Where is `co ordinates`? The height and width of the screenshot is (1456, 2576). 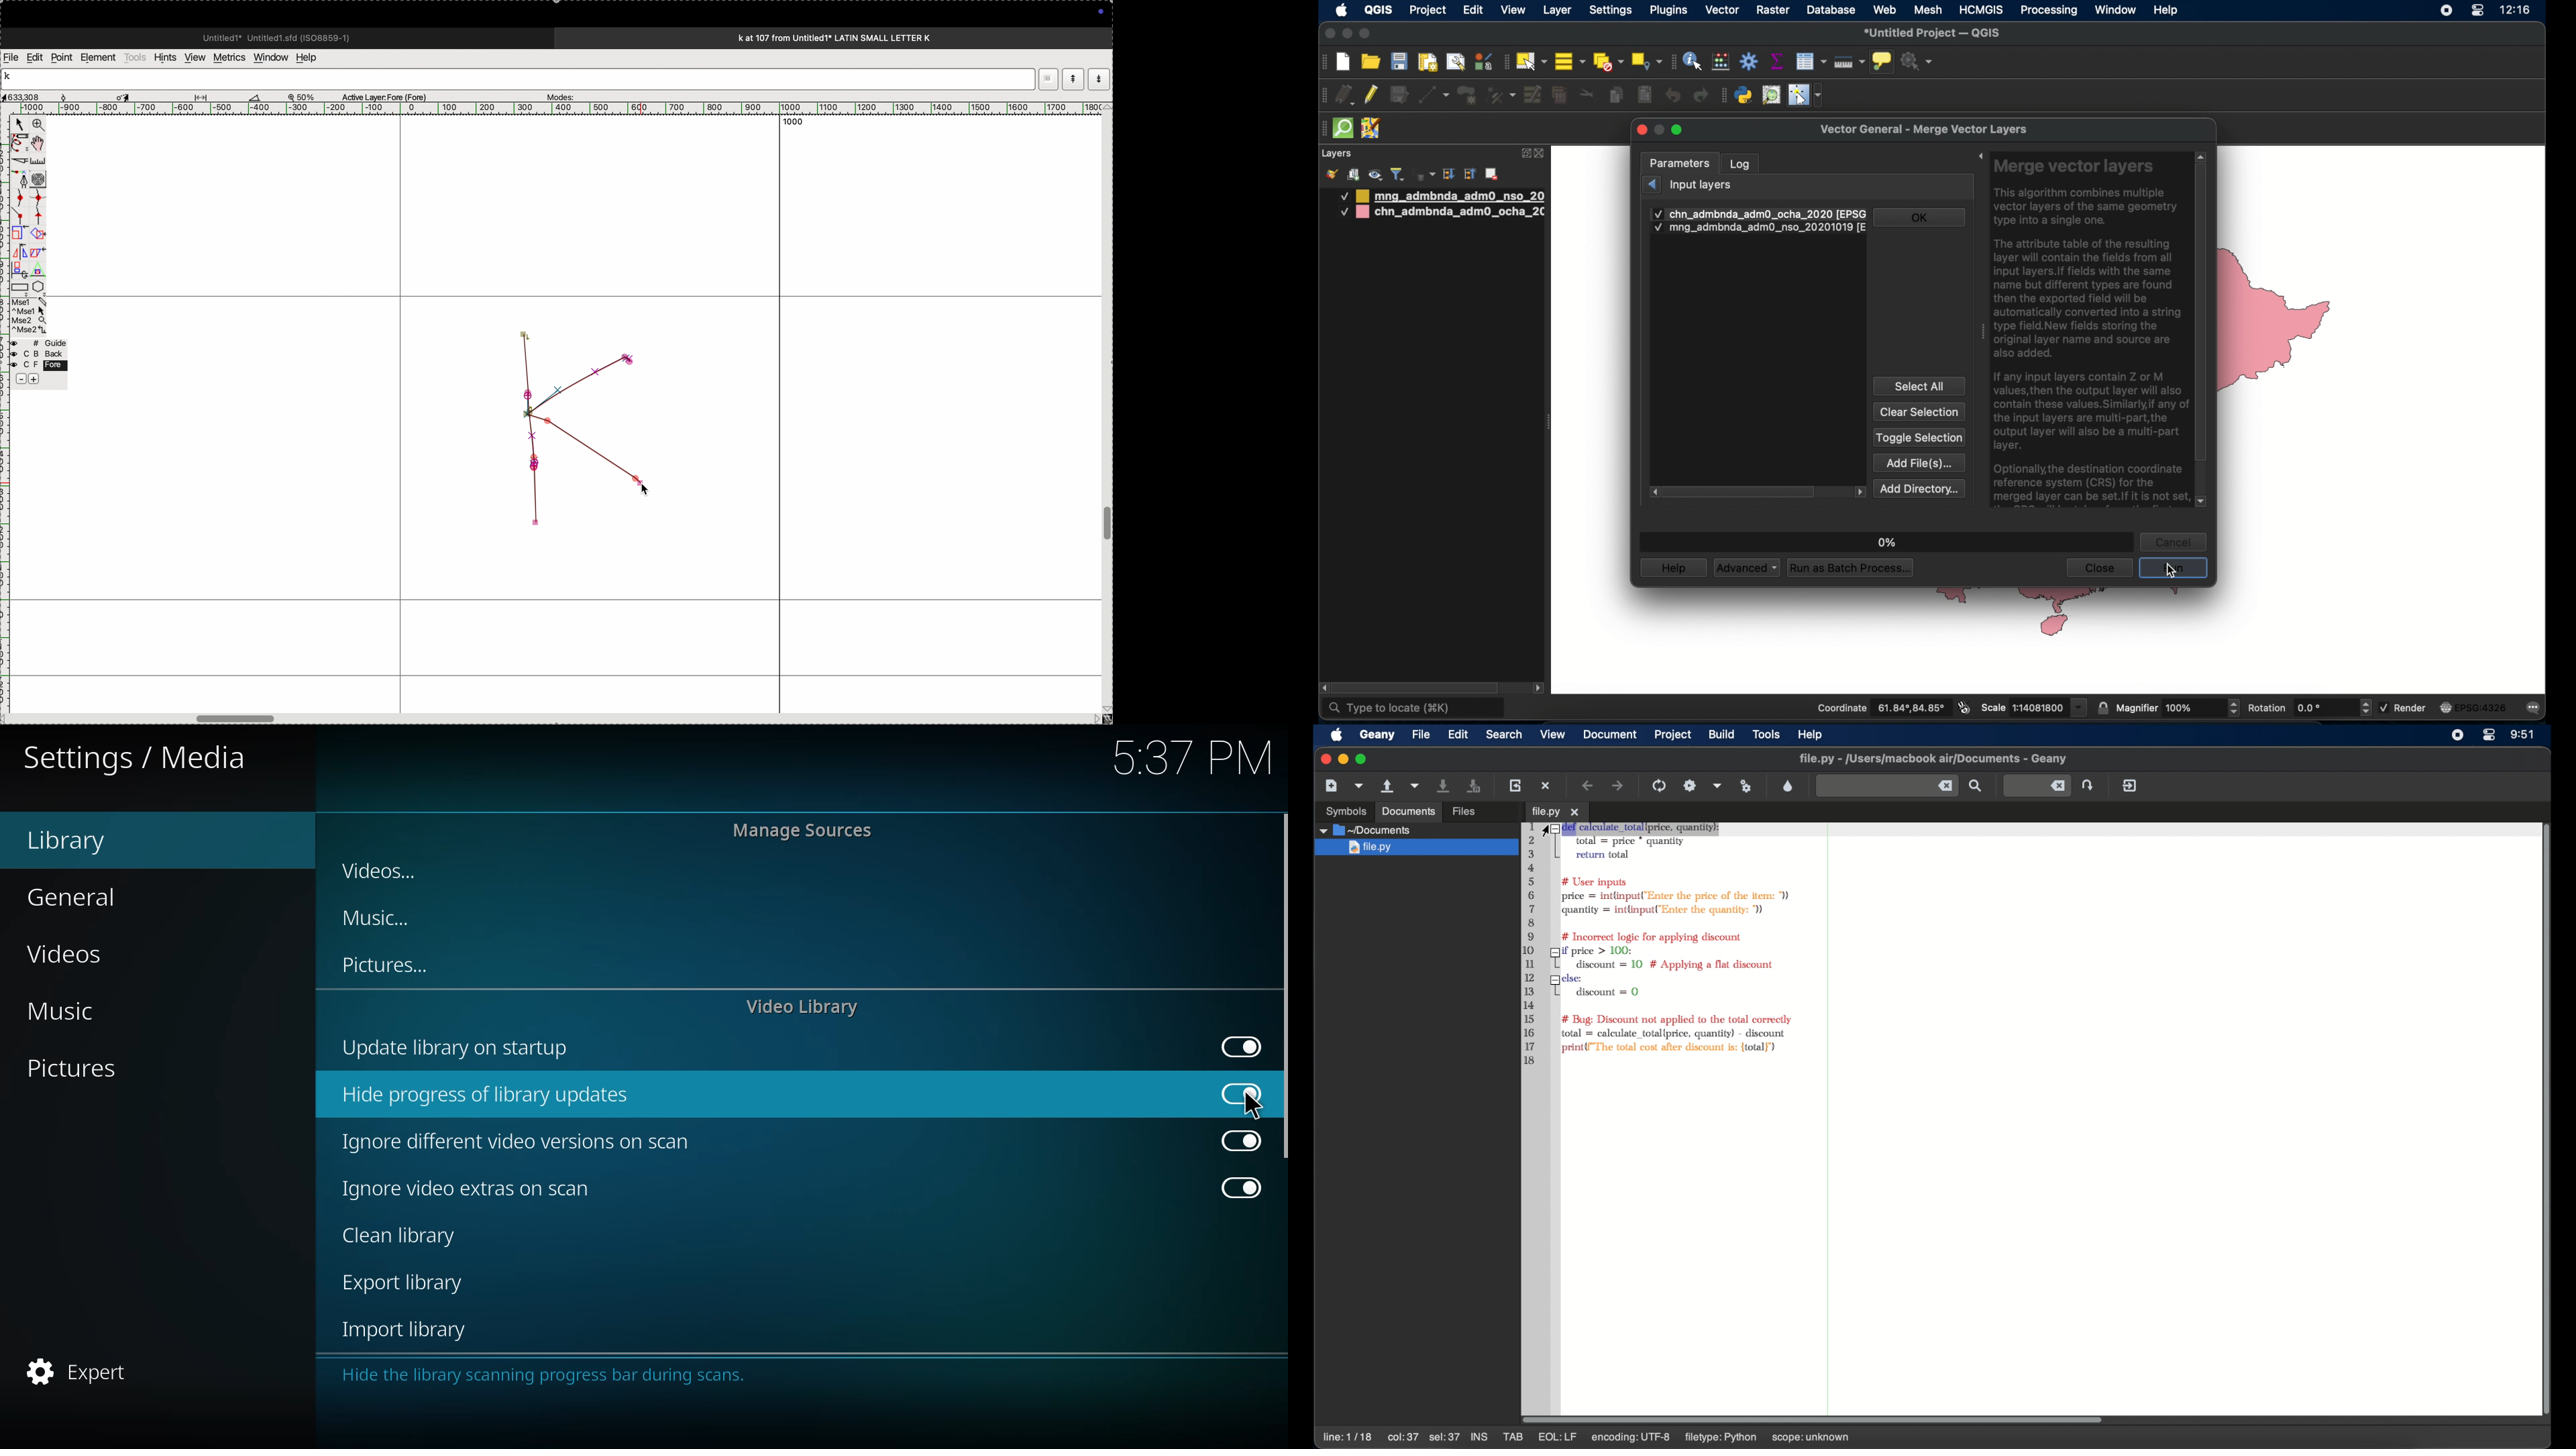
co ordinates is located at coordinates (33, 95).